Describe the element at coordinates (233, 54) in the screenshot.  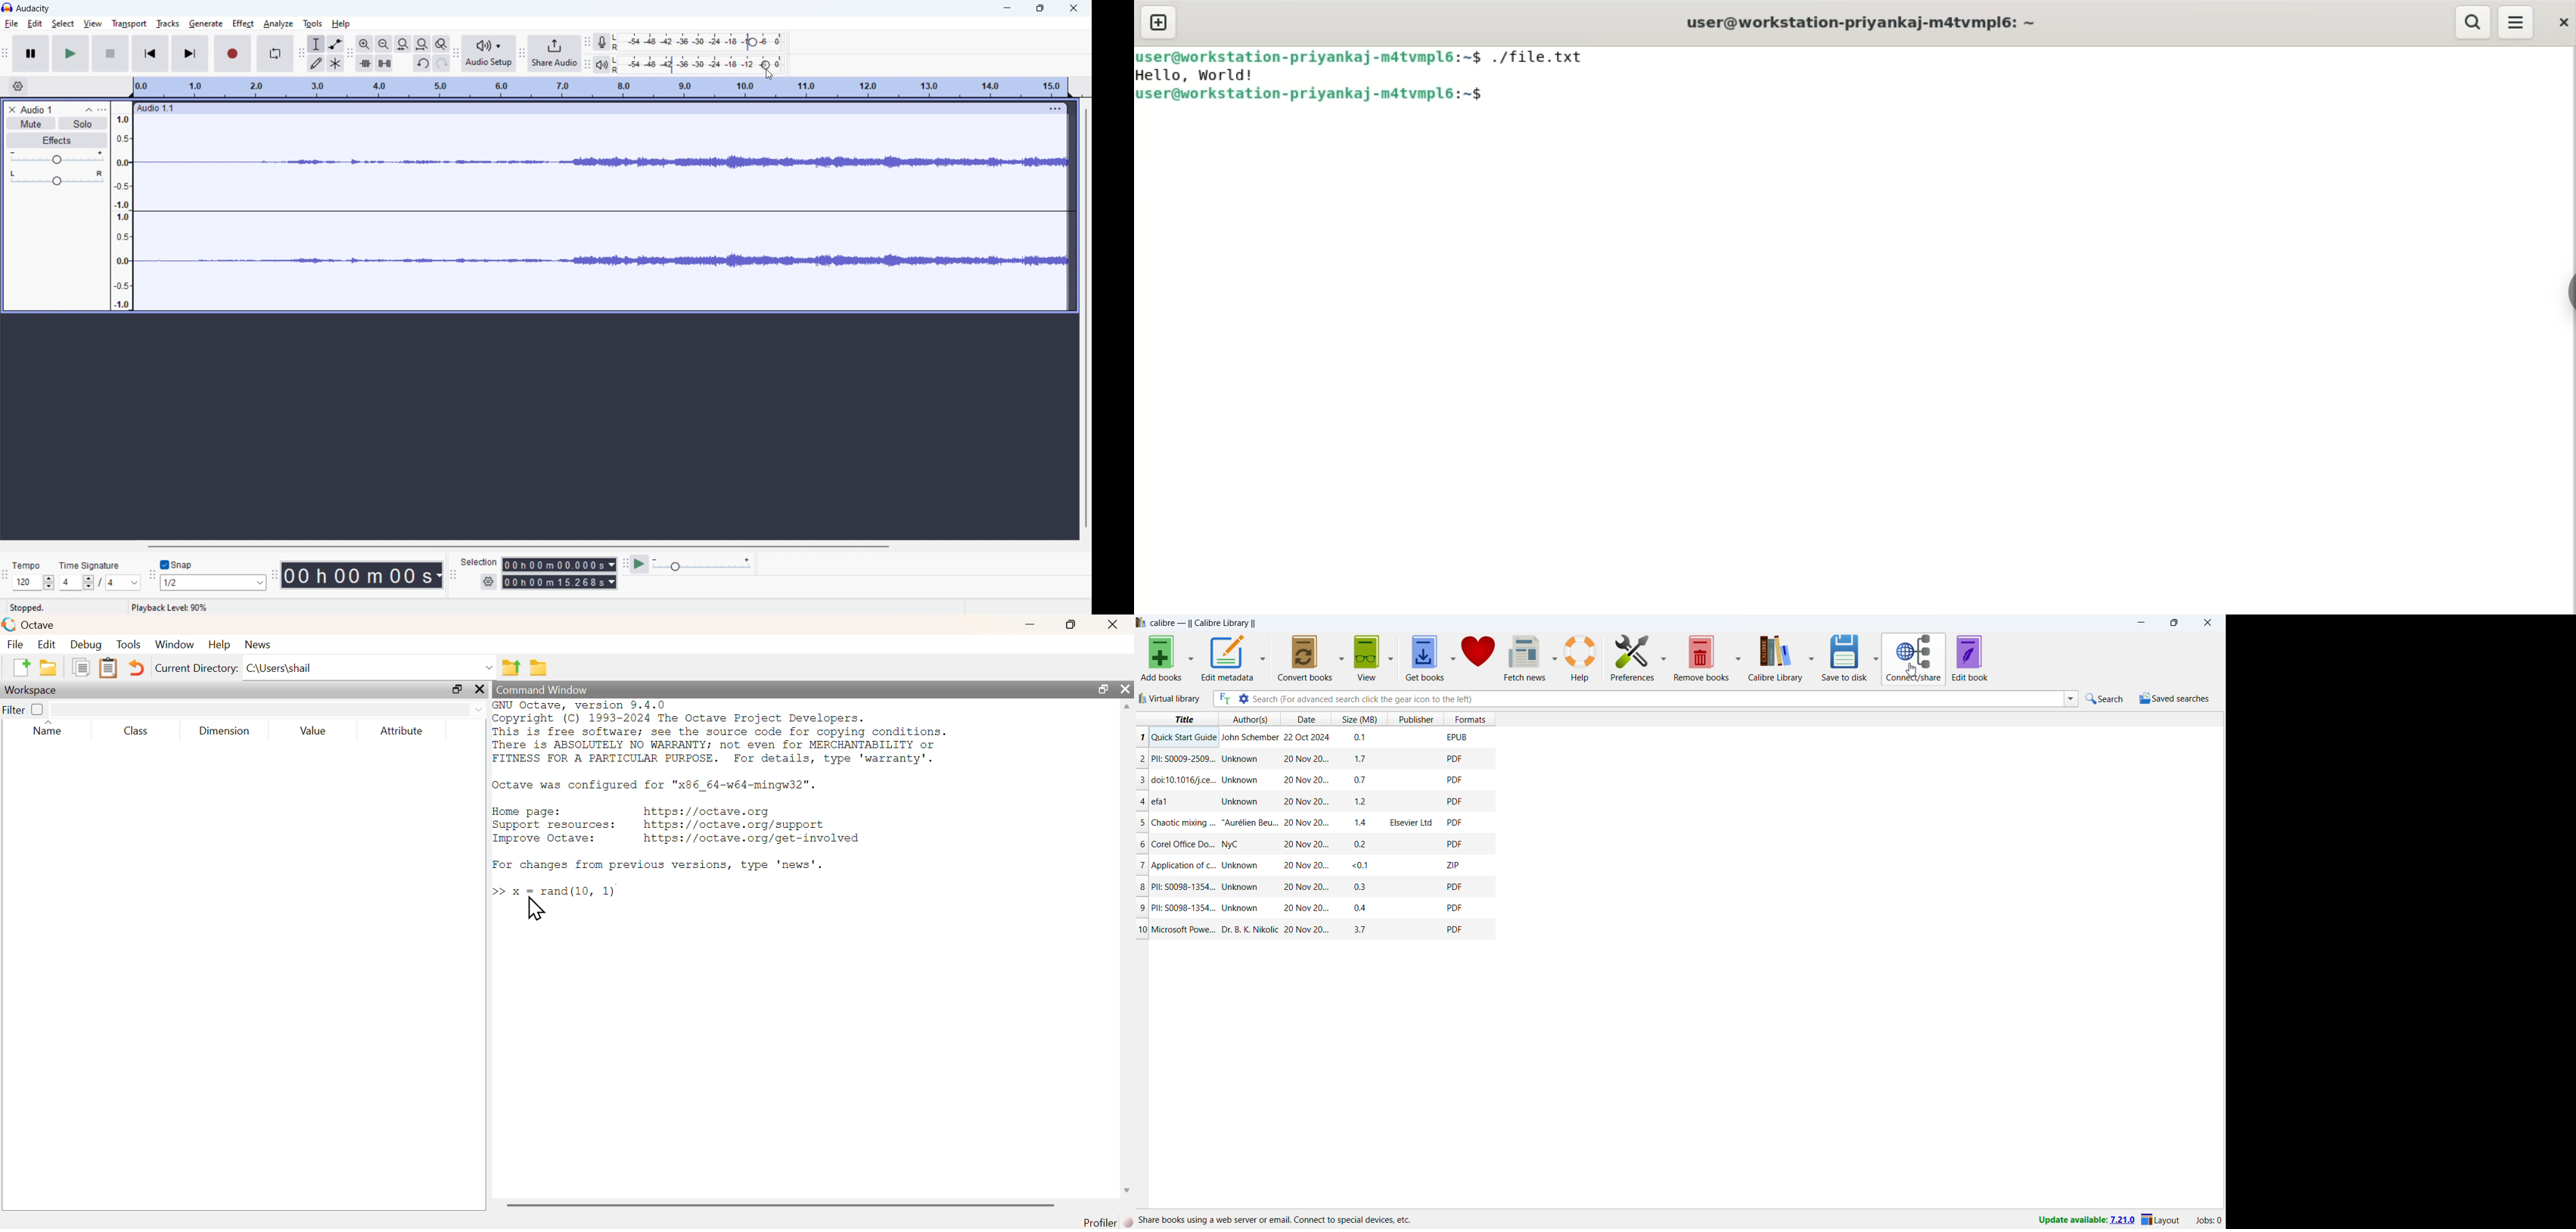
I see `record` at that location.